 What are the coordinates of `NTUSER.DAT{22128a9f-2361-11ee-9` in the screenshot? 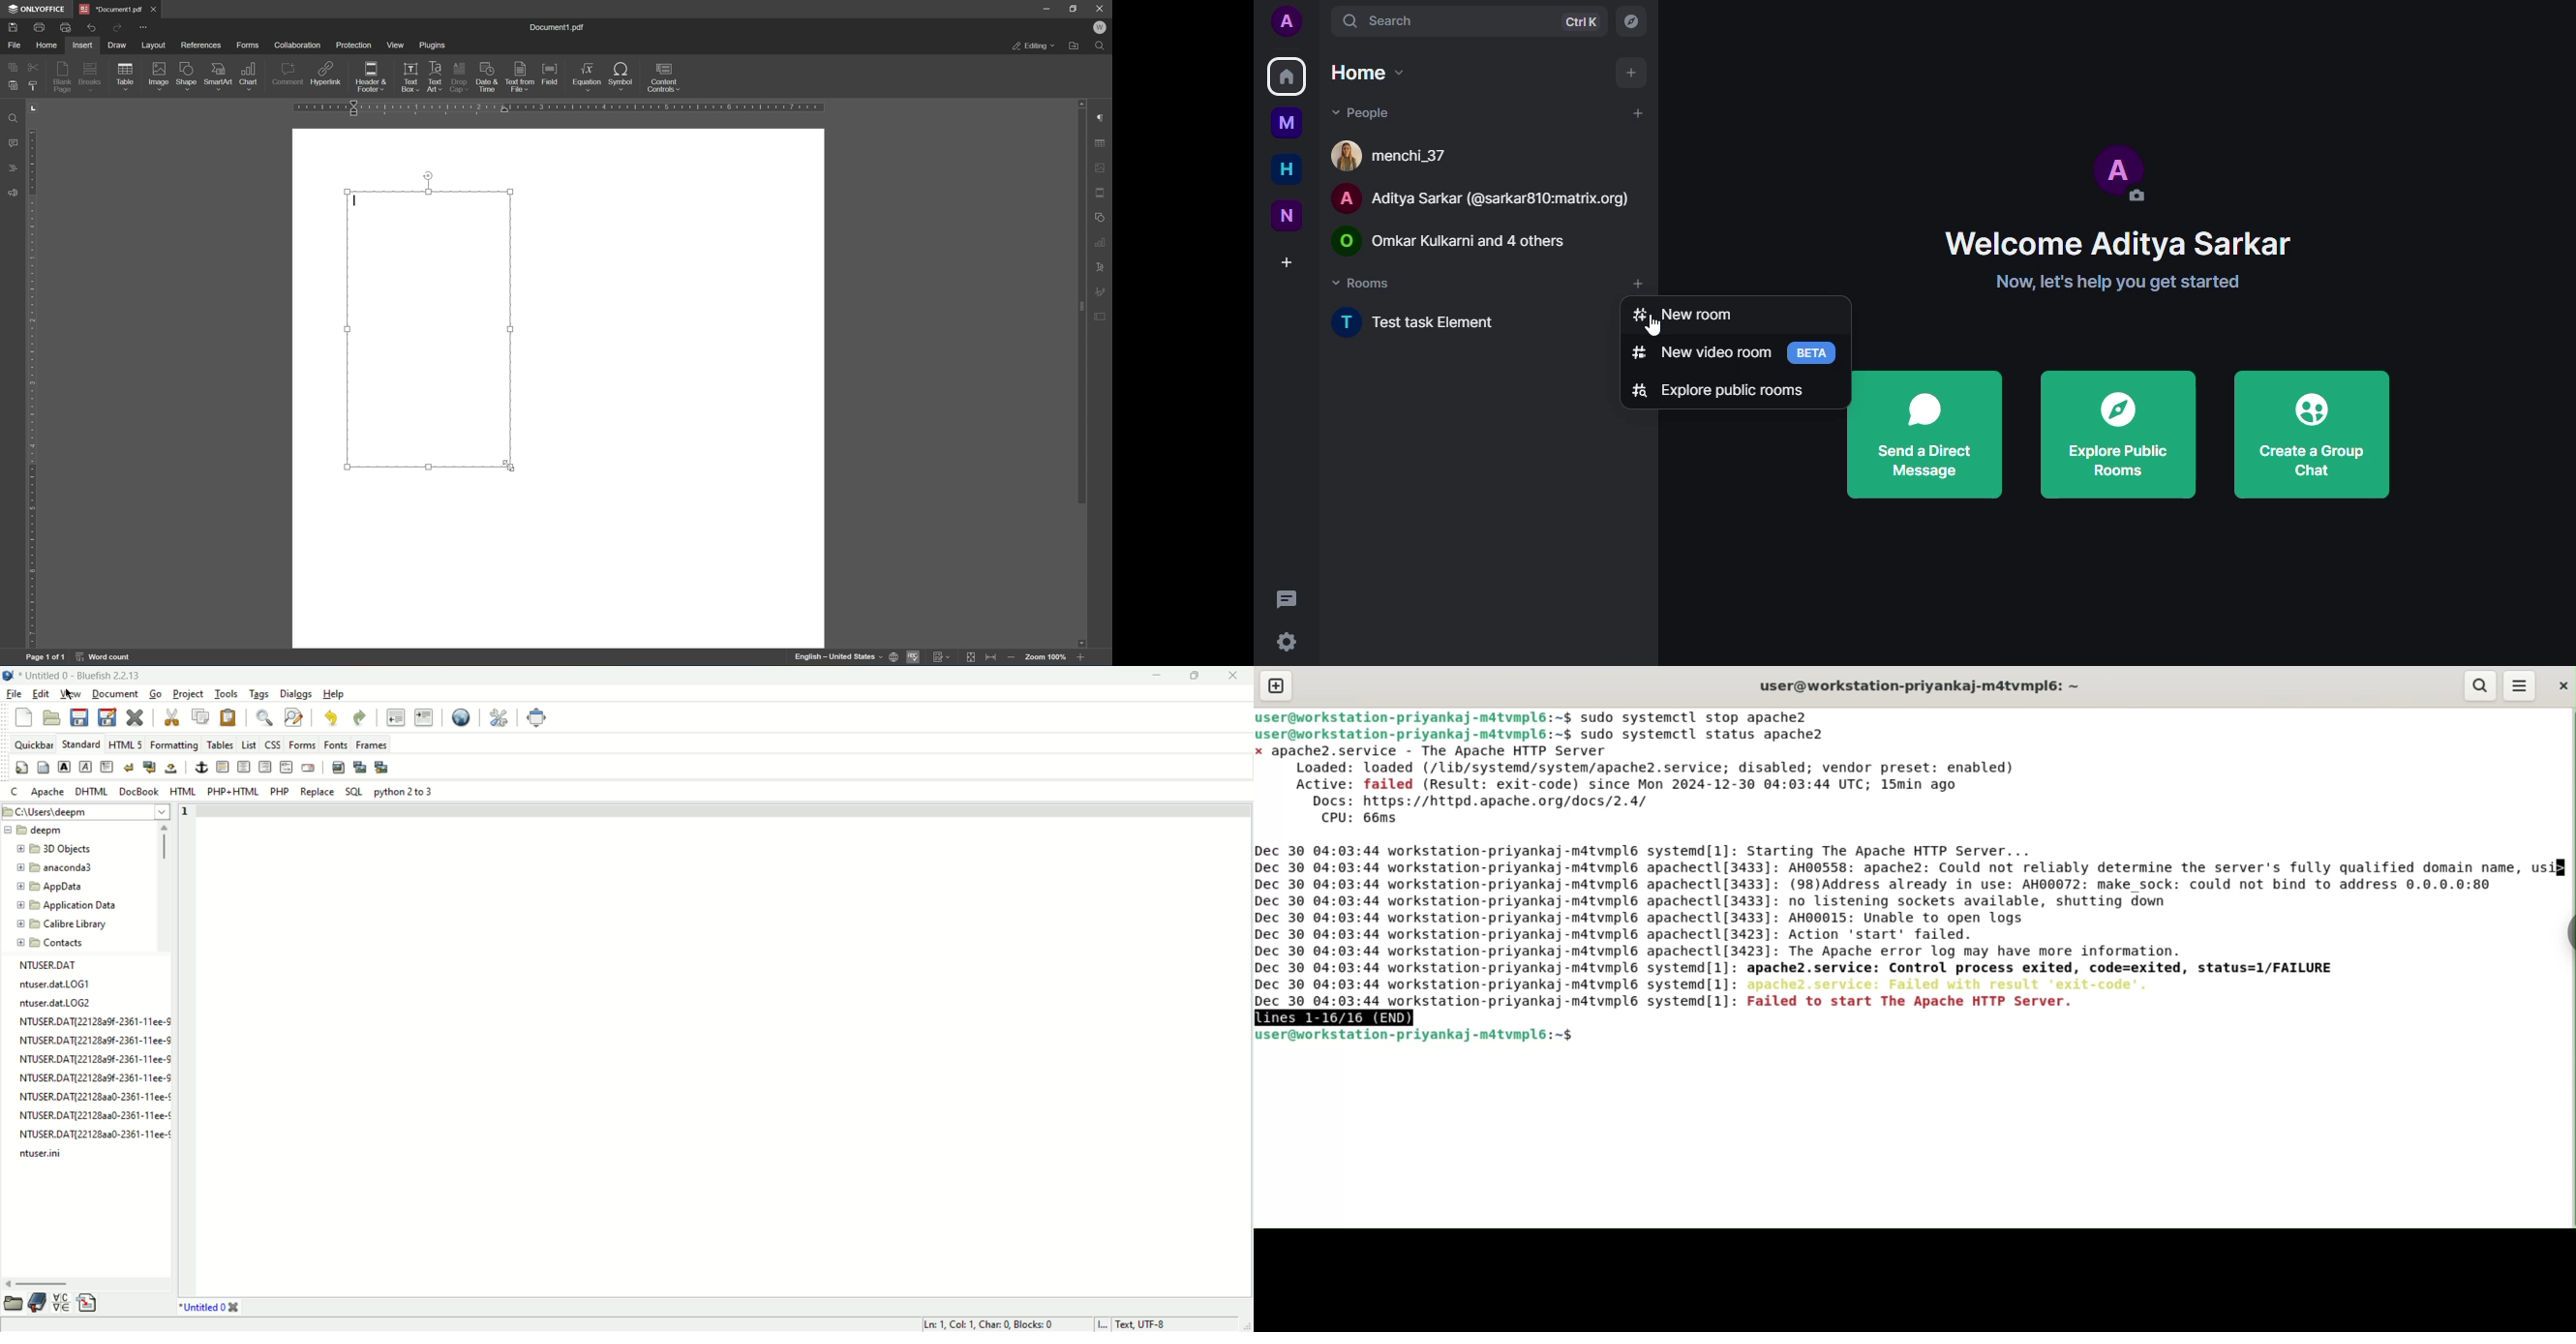 It's located at (96, 1040).